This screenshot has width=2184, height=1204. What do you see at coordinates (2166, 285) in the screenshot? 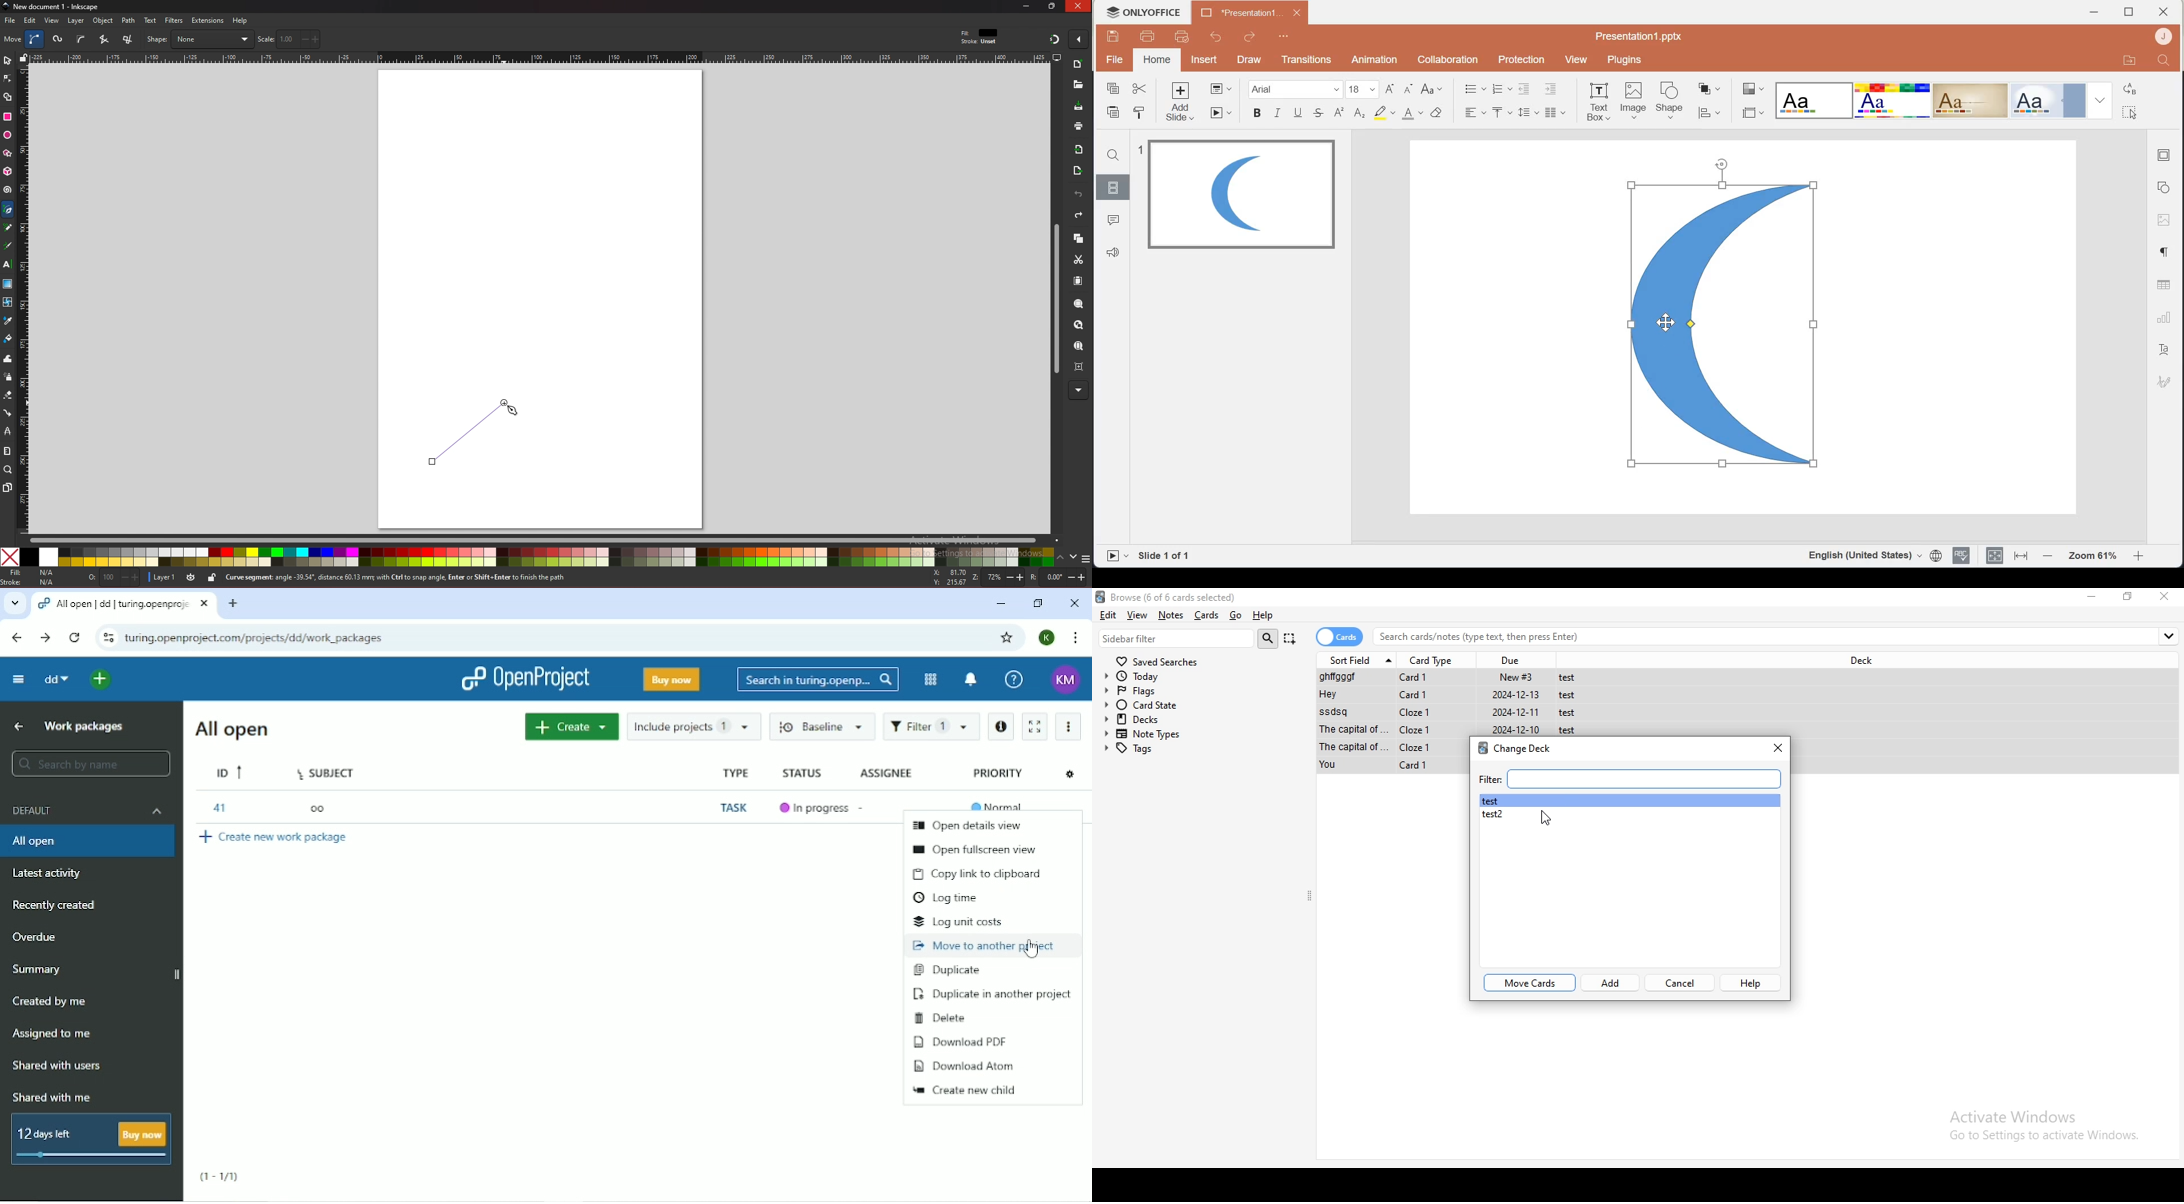
I see `Table ` at bounding box center [2166, 285].